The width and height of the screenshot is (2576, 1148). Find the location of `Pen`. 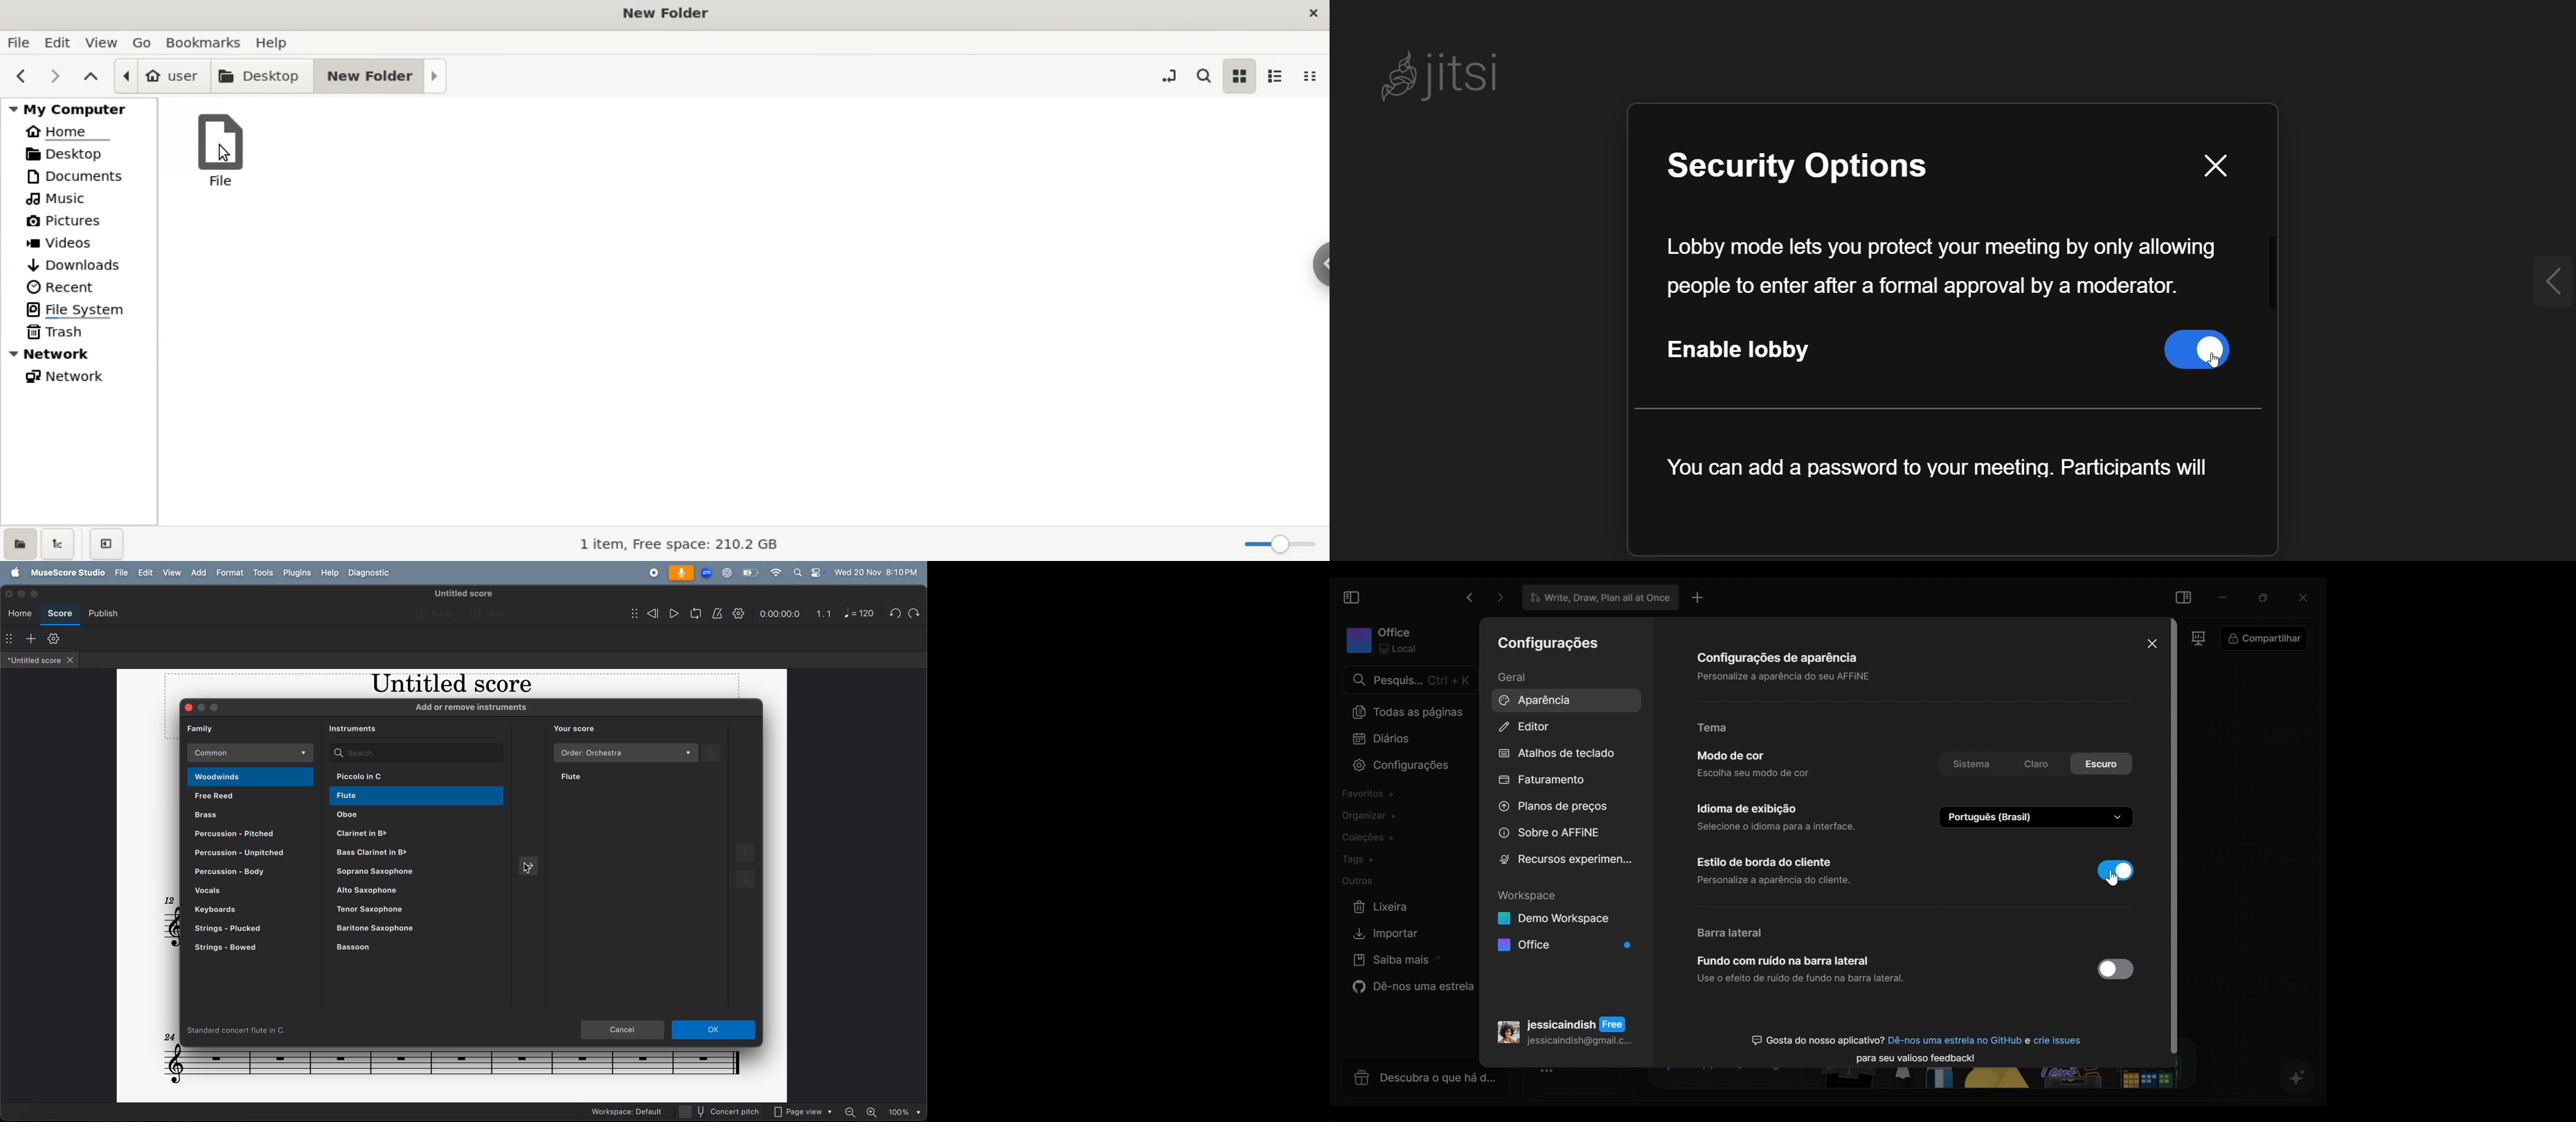

Pen is located at coordinates (1907, 1082).